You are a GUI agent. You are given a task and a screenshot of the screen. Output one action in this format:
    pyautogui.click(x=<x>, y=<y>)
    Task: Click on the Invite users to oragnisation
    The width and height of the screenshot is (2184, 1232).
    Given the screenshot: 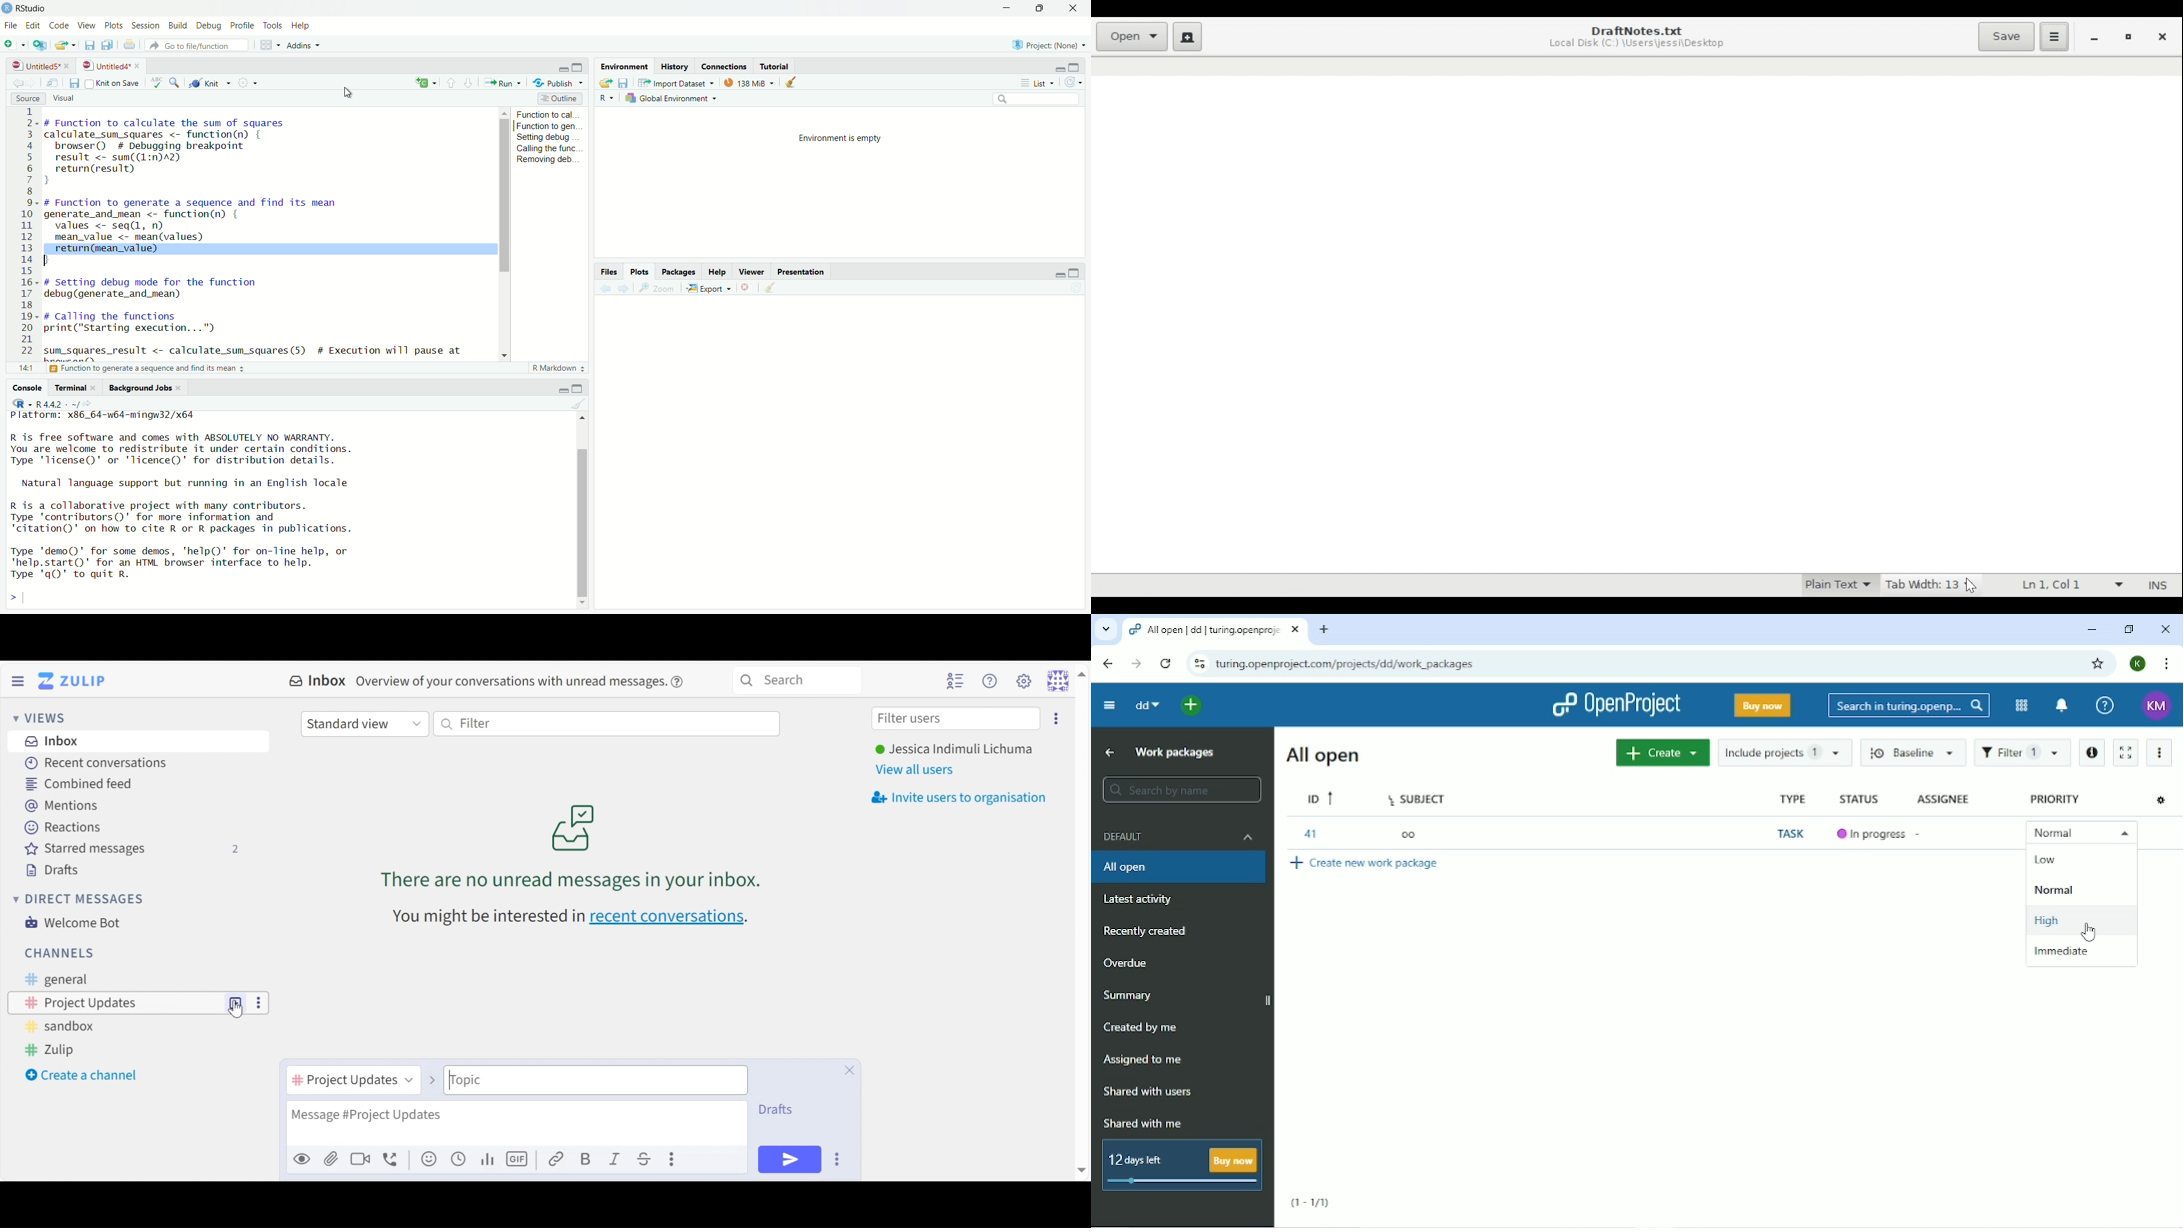 What is the action you would take?
    pyautogui.click(x=965, y=798)
    